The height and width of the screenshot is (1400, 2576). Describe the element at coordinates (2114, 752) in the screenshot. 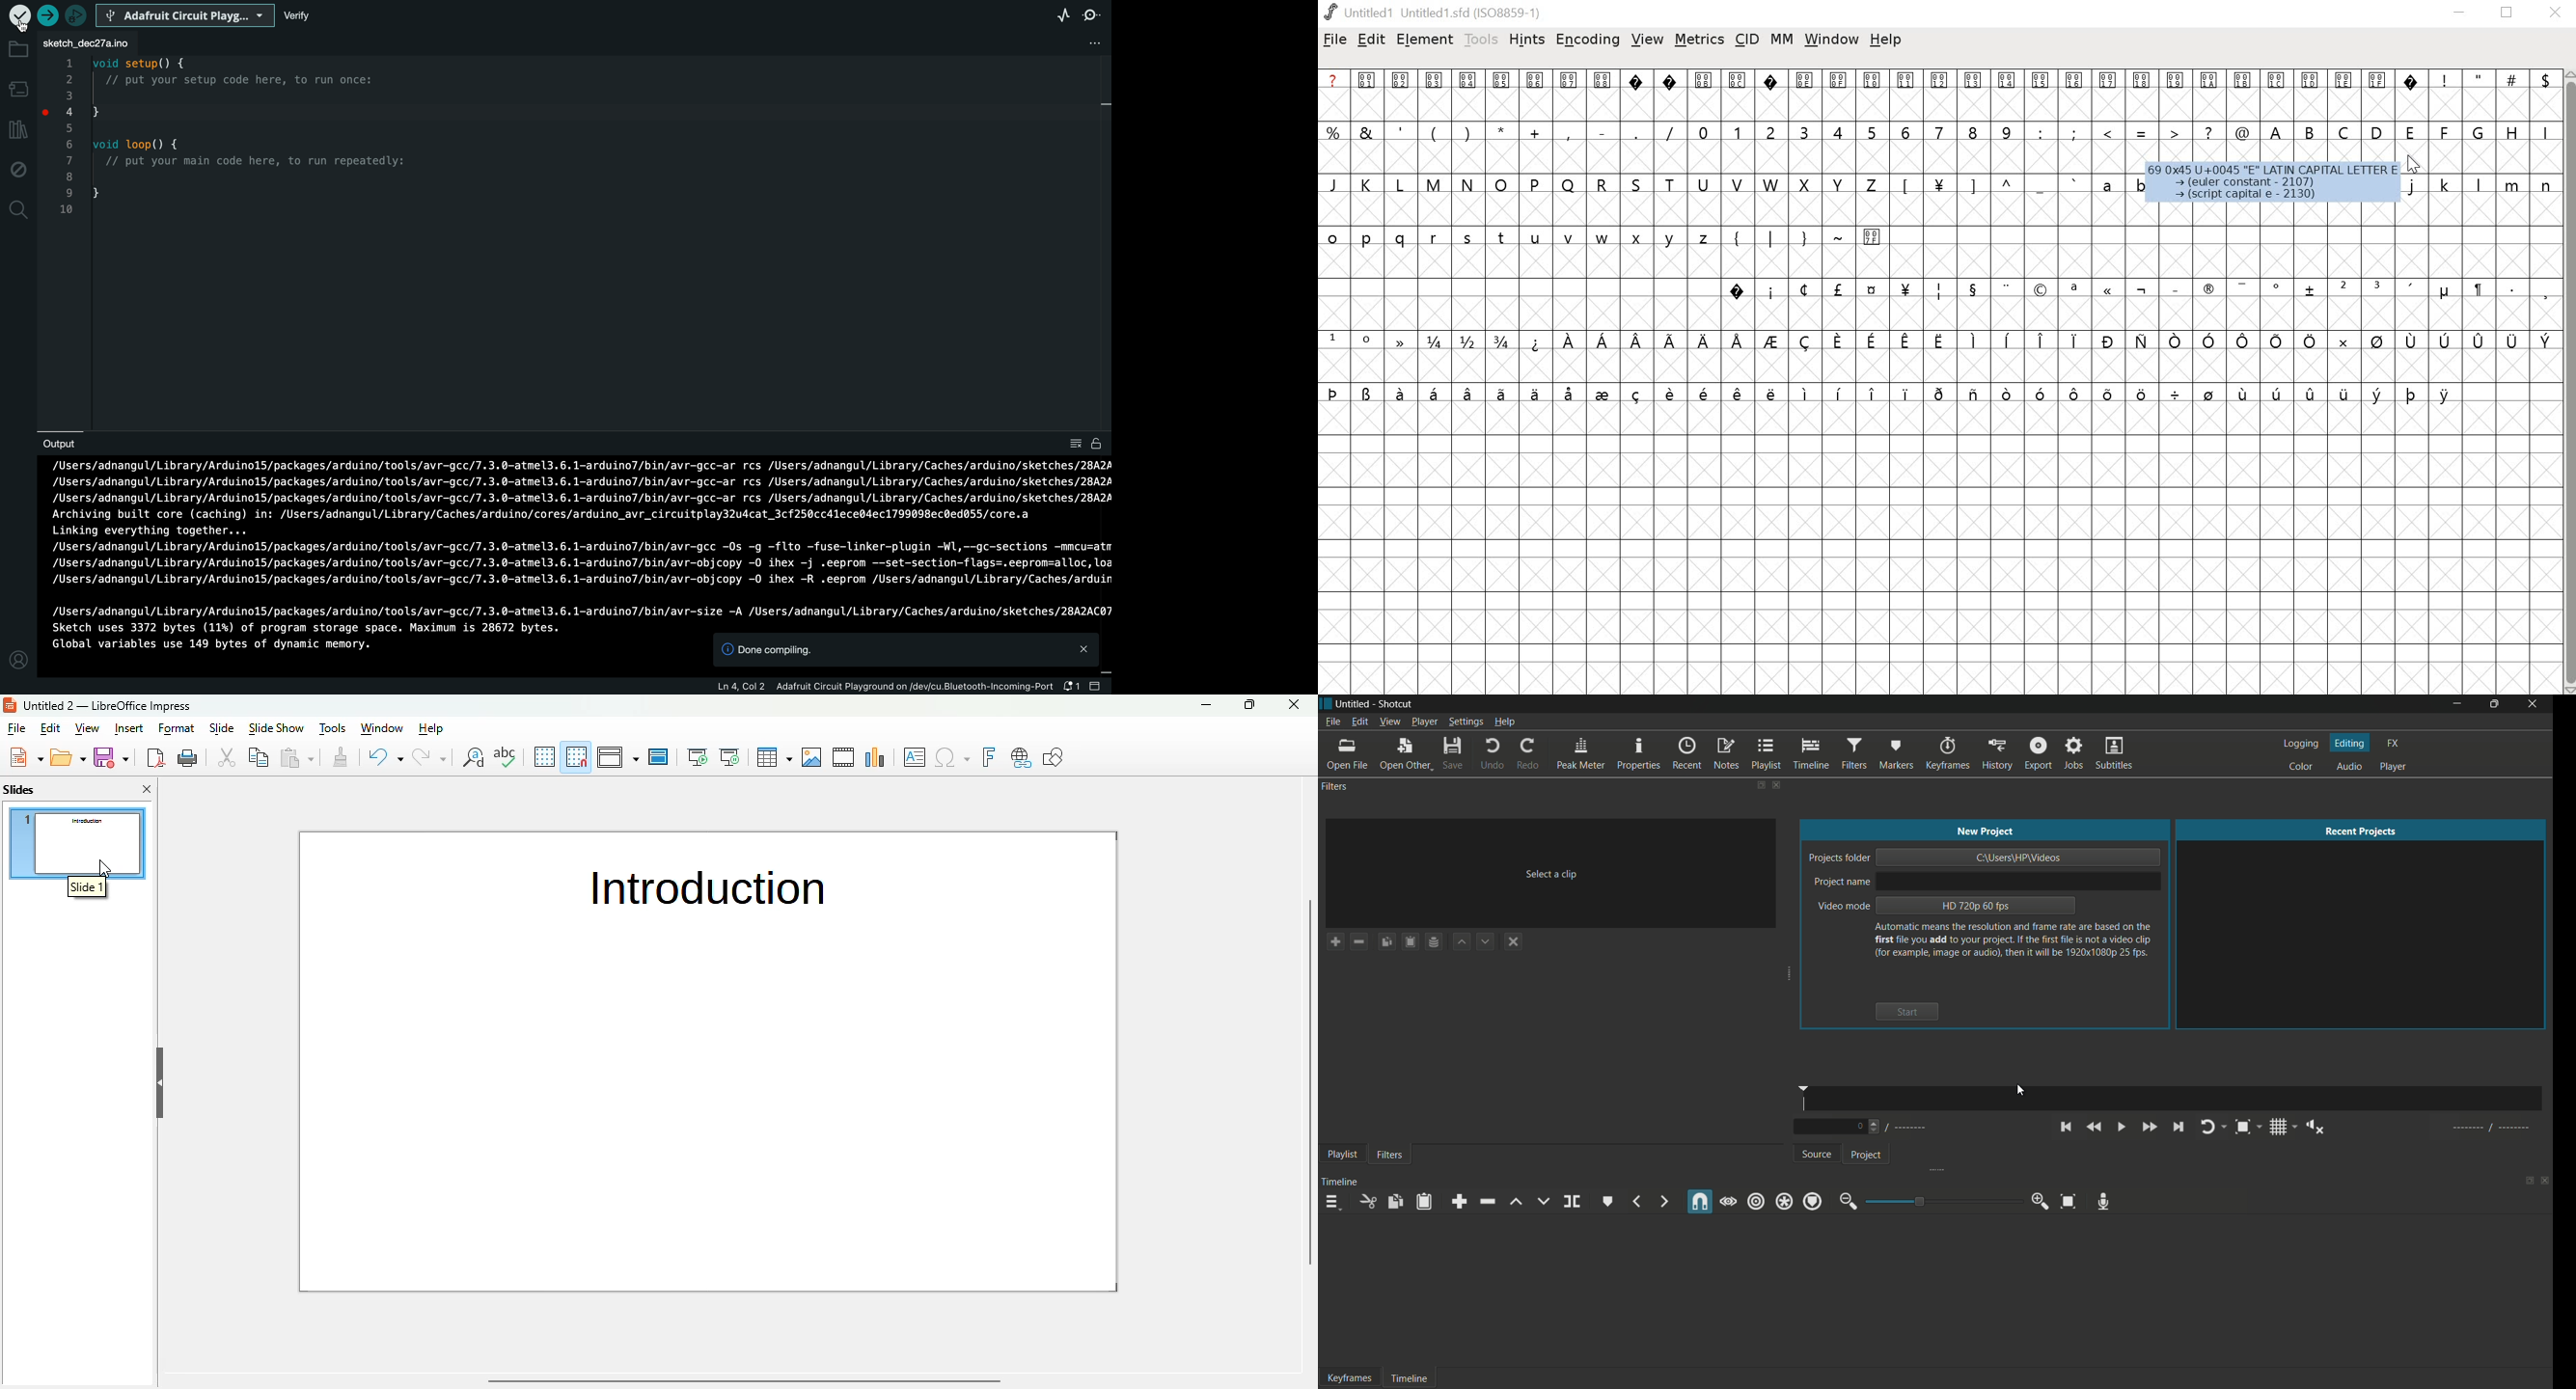

I see `subtitles` at that location.